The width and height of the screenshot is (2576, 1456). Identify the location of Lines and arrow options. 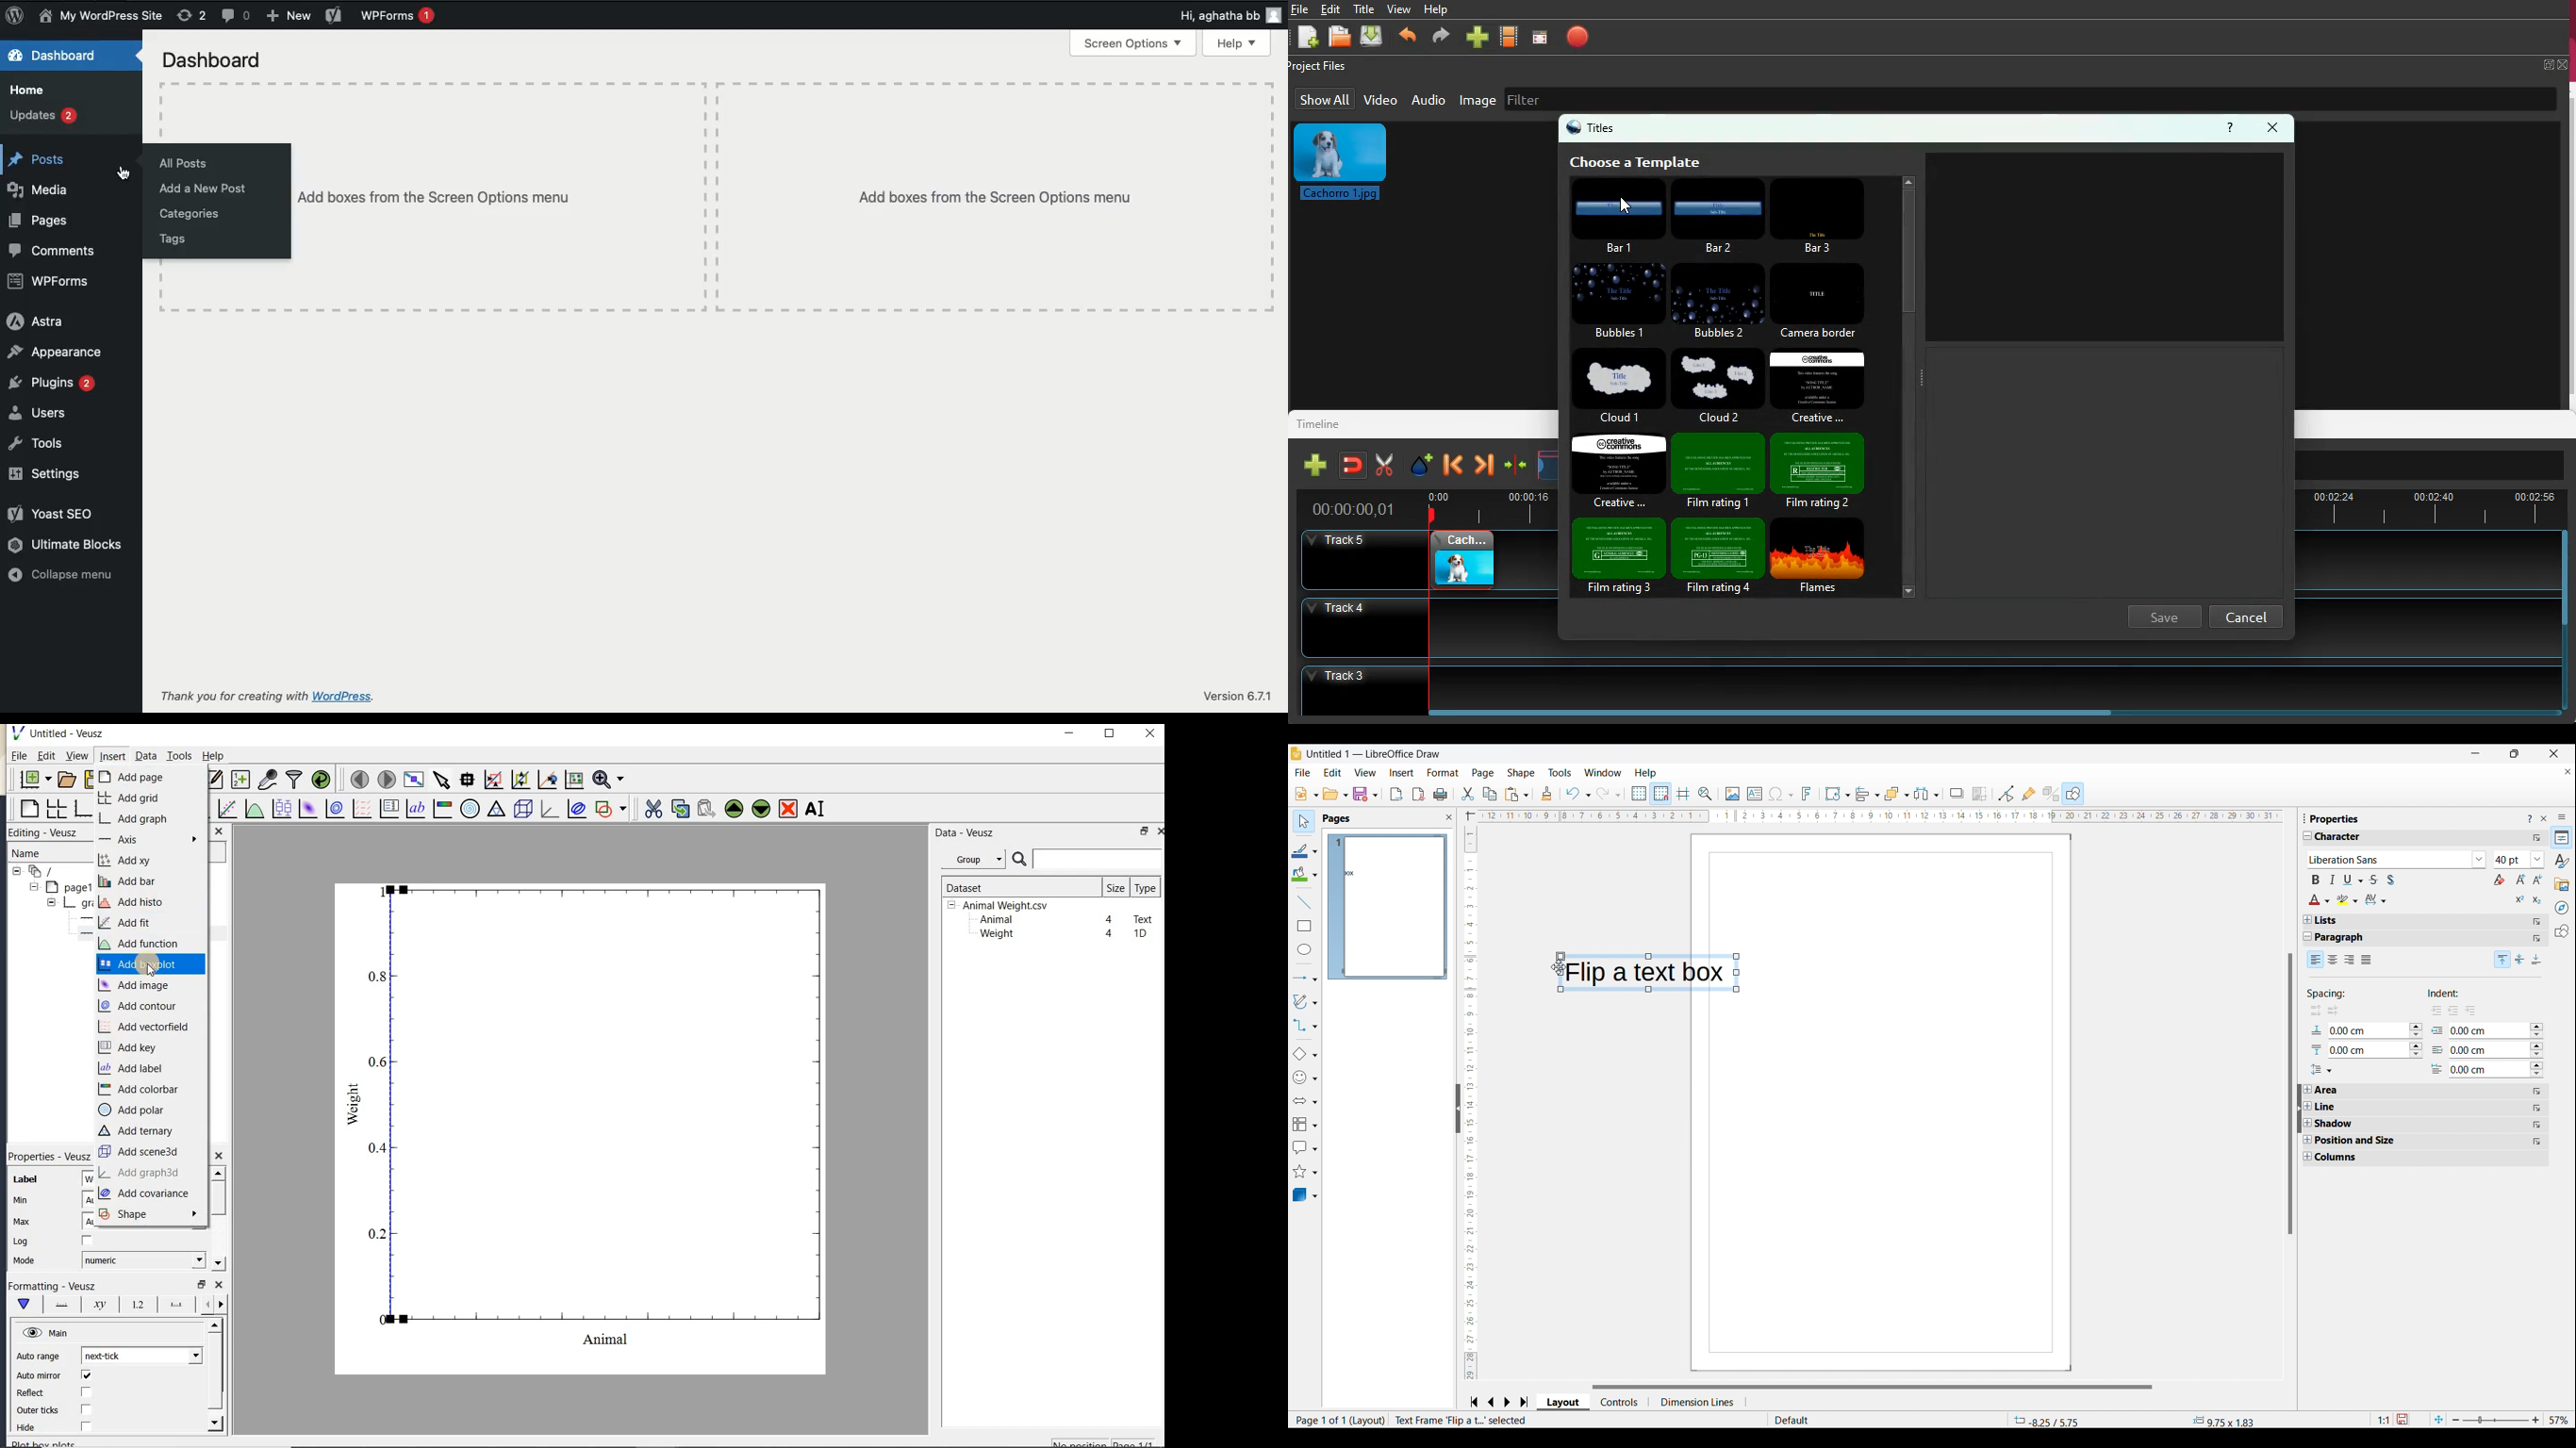
(1305, 979).